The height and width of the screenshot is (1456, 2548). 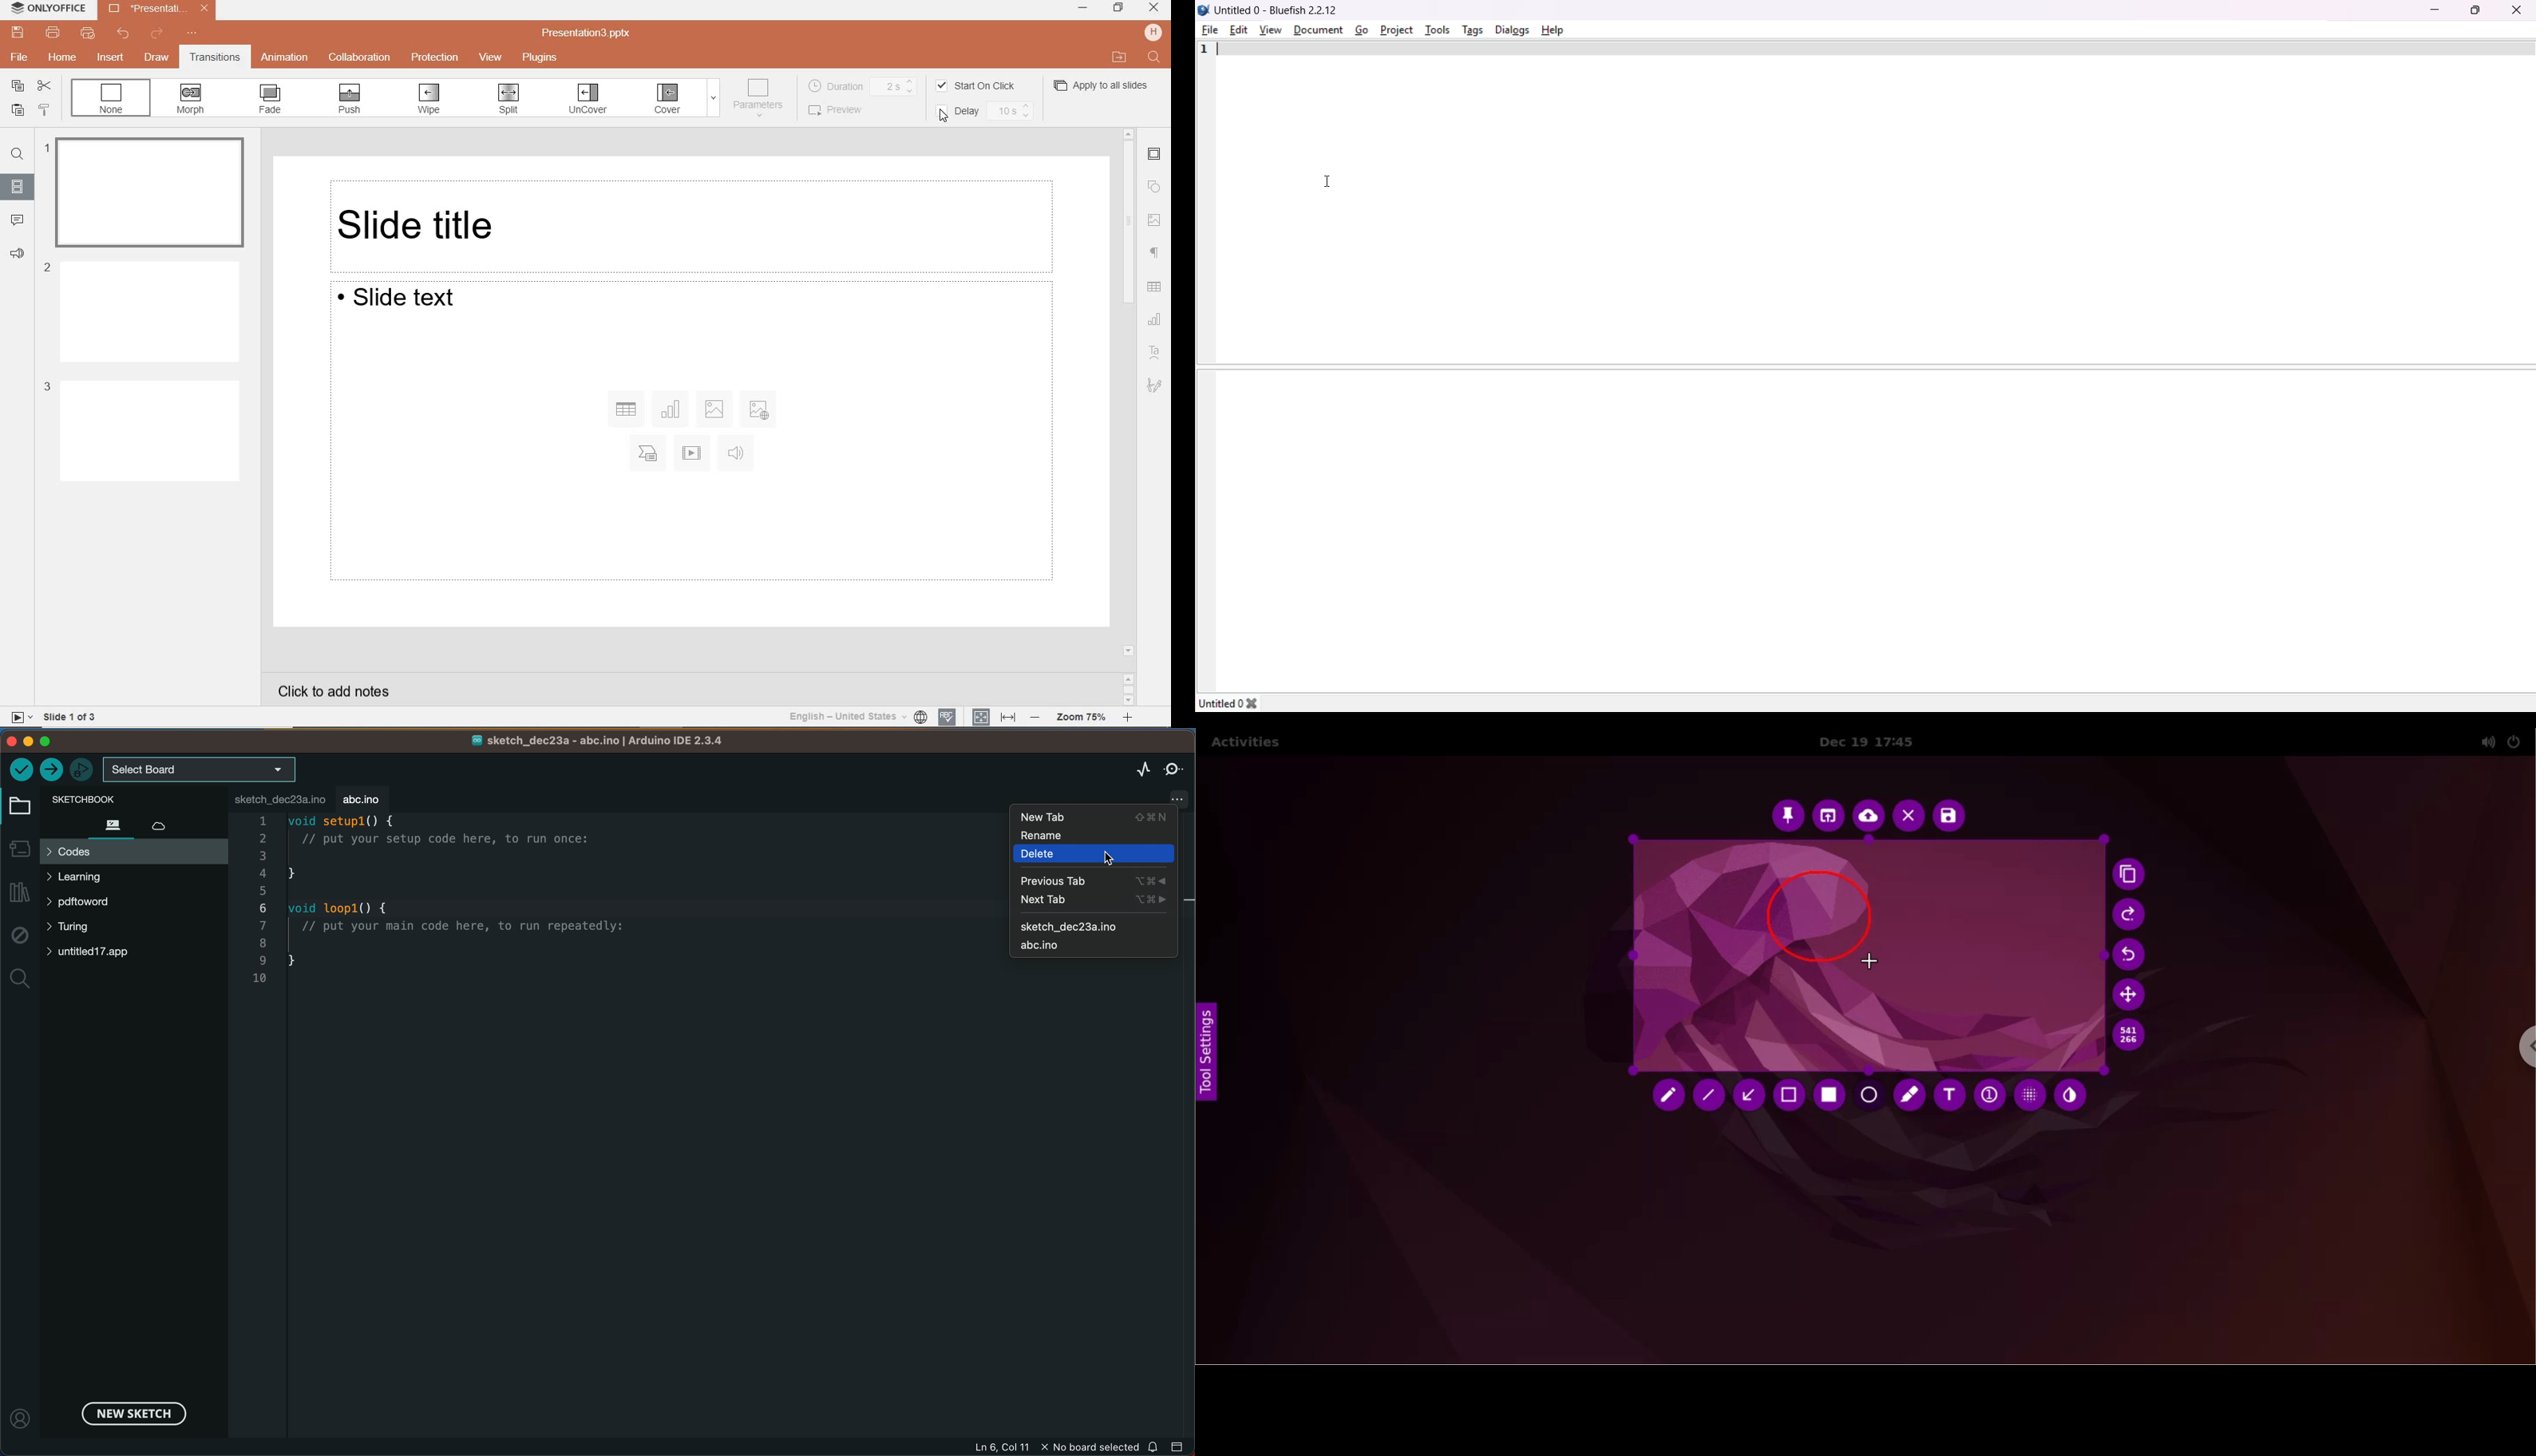 What do you see at coordinates (1082, 716) in the screenshot?
I see `zoom` at bounding box center [1082, 716].